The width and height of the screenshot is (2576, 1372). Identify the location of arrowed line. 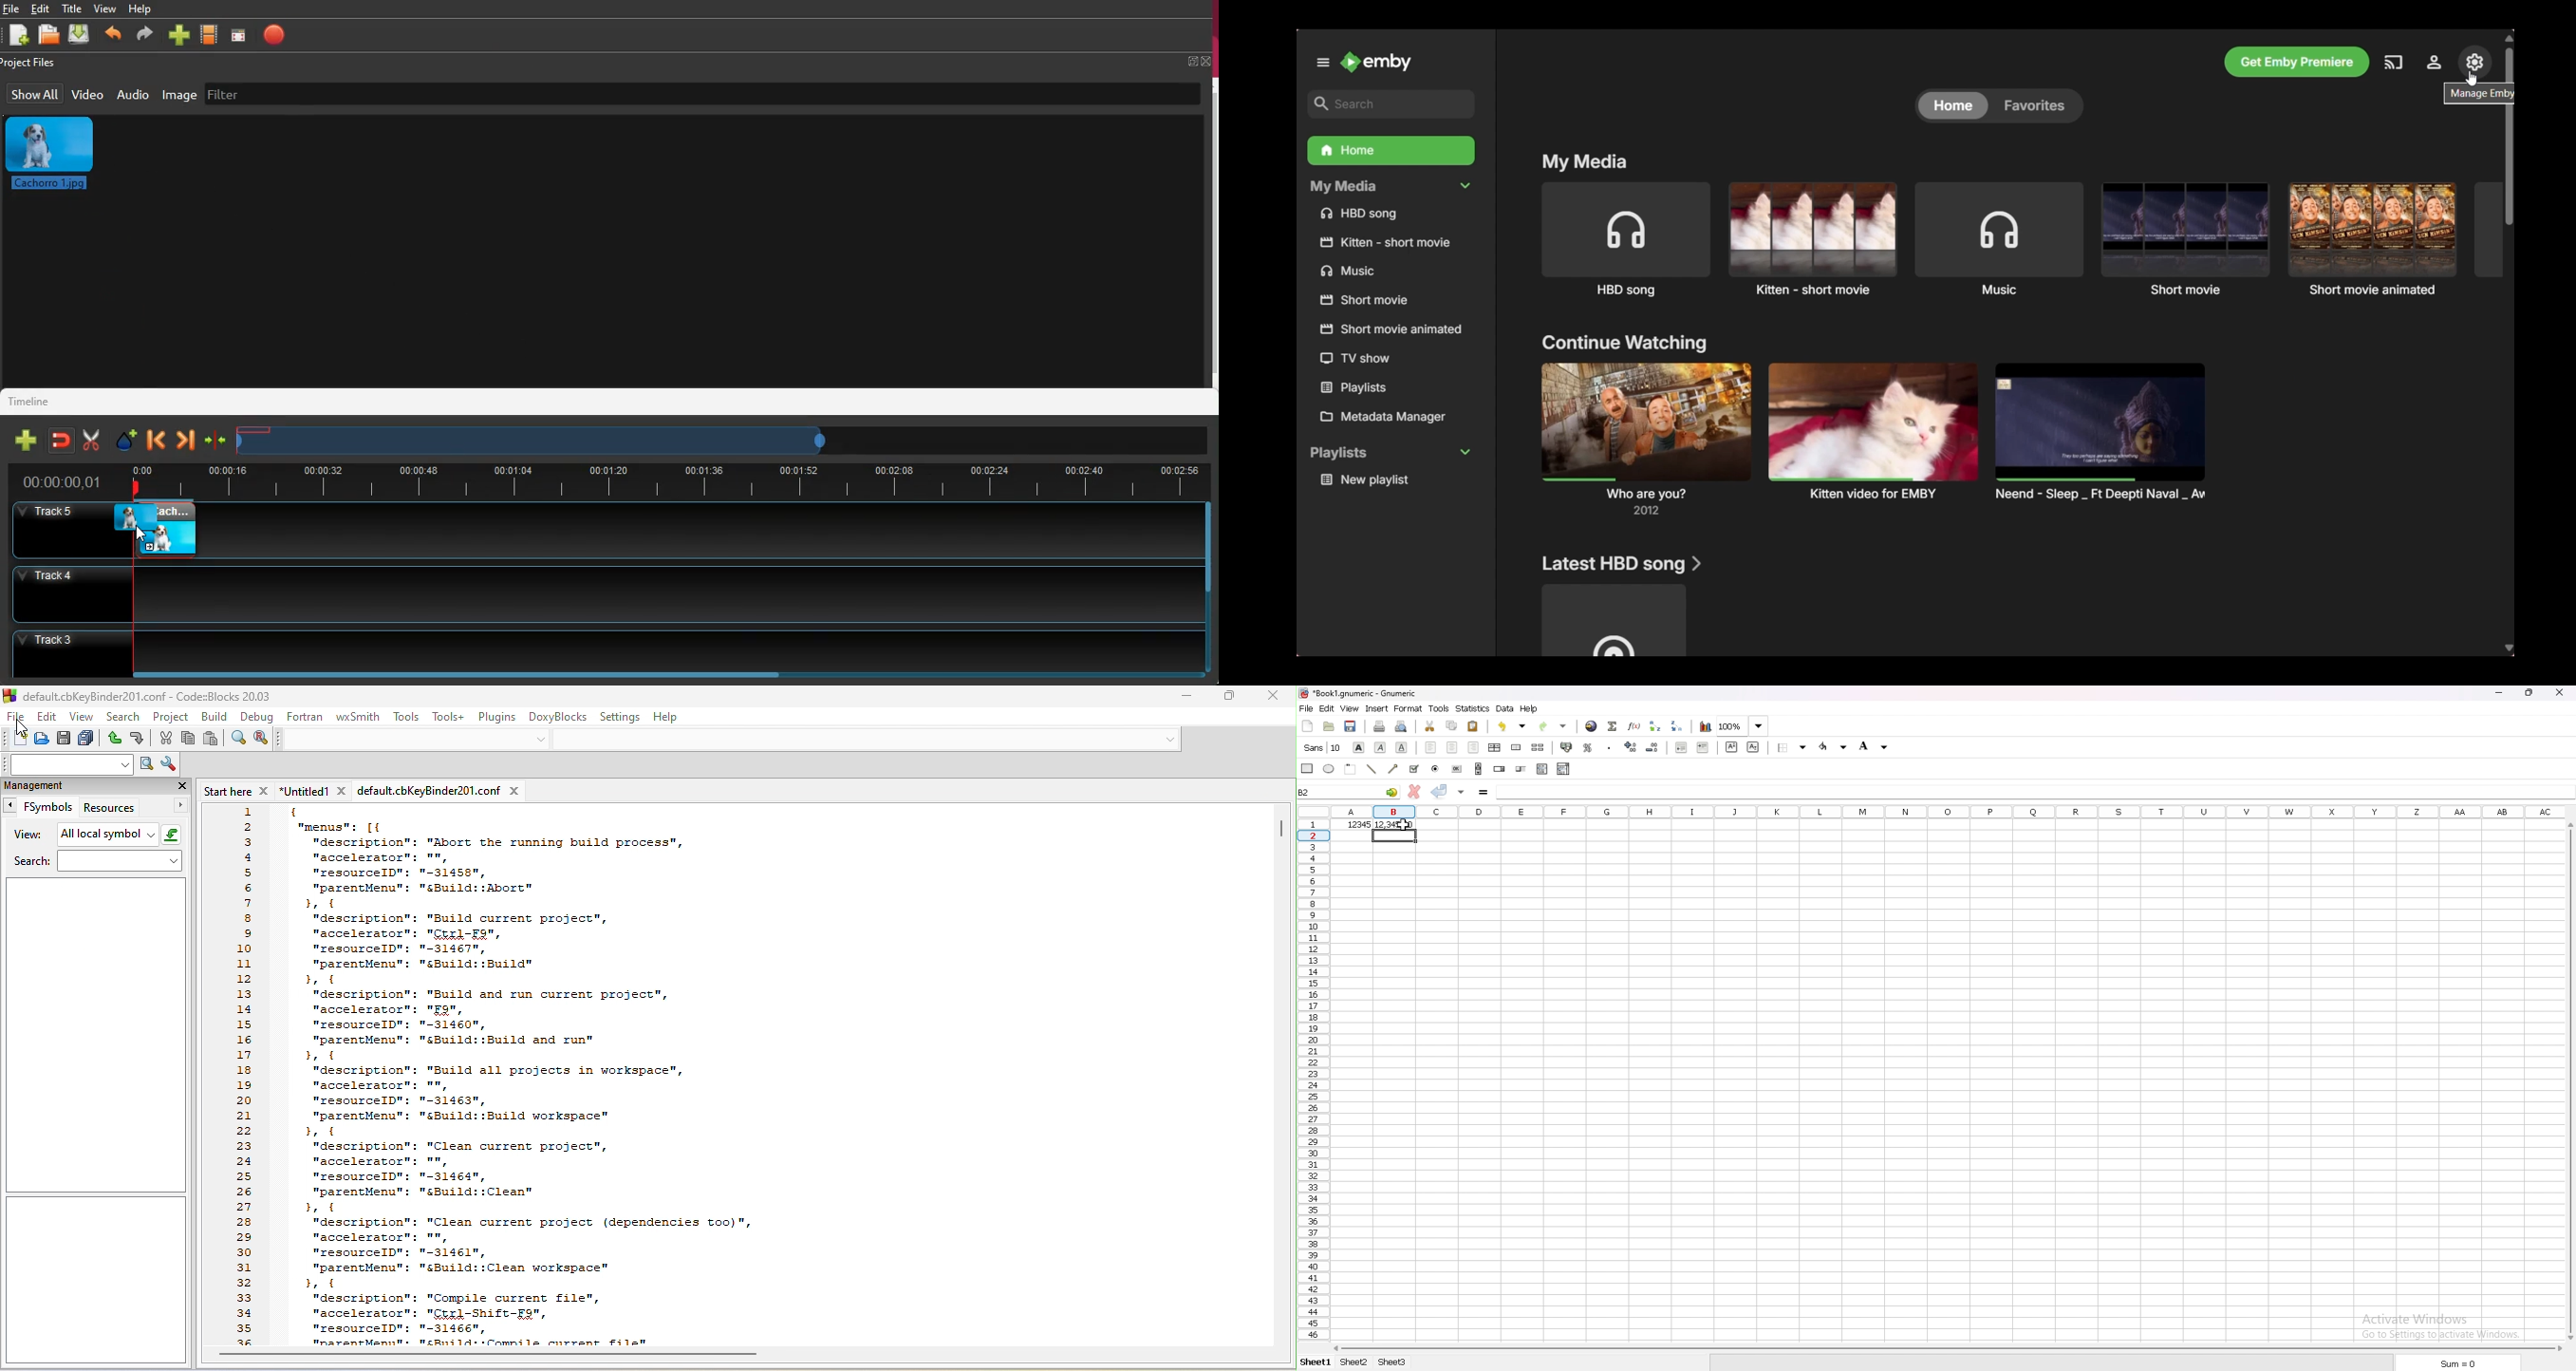
(1395, 768).